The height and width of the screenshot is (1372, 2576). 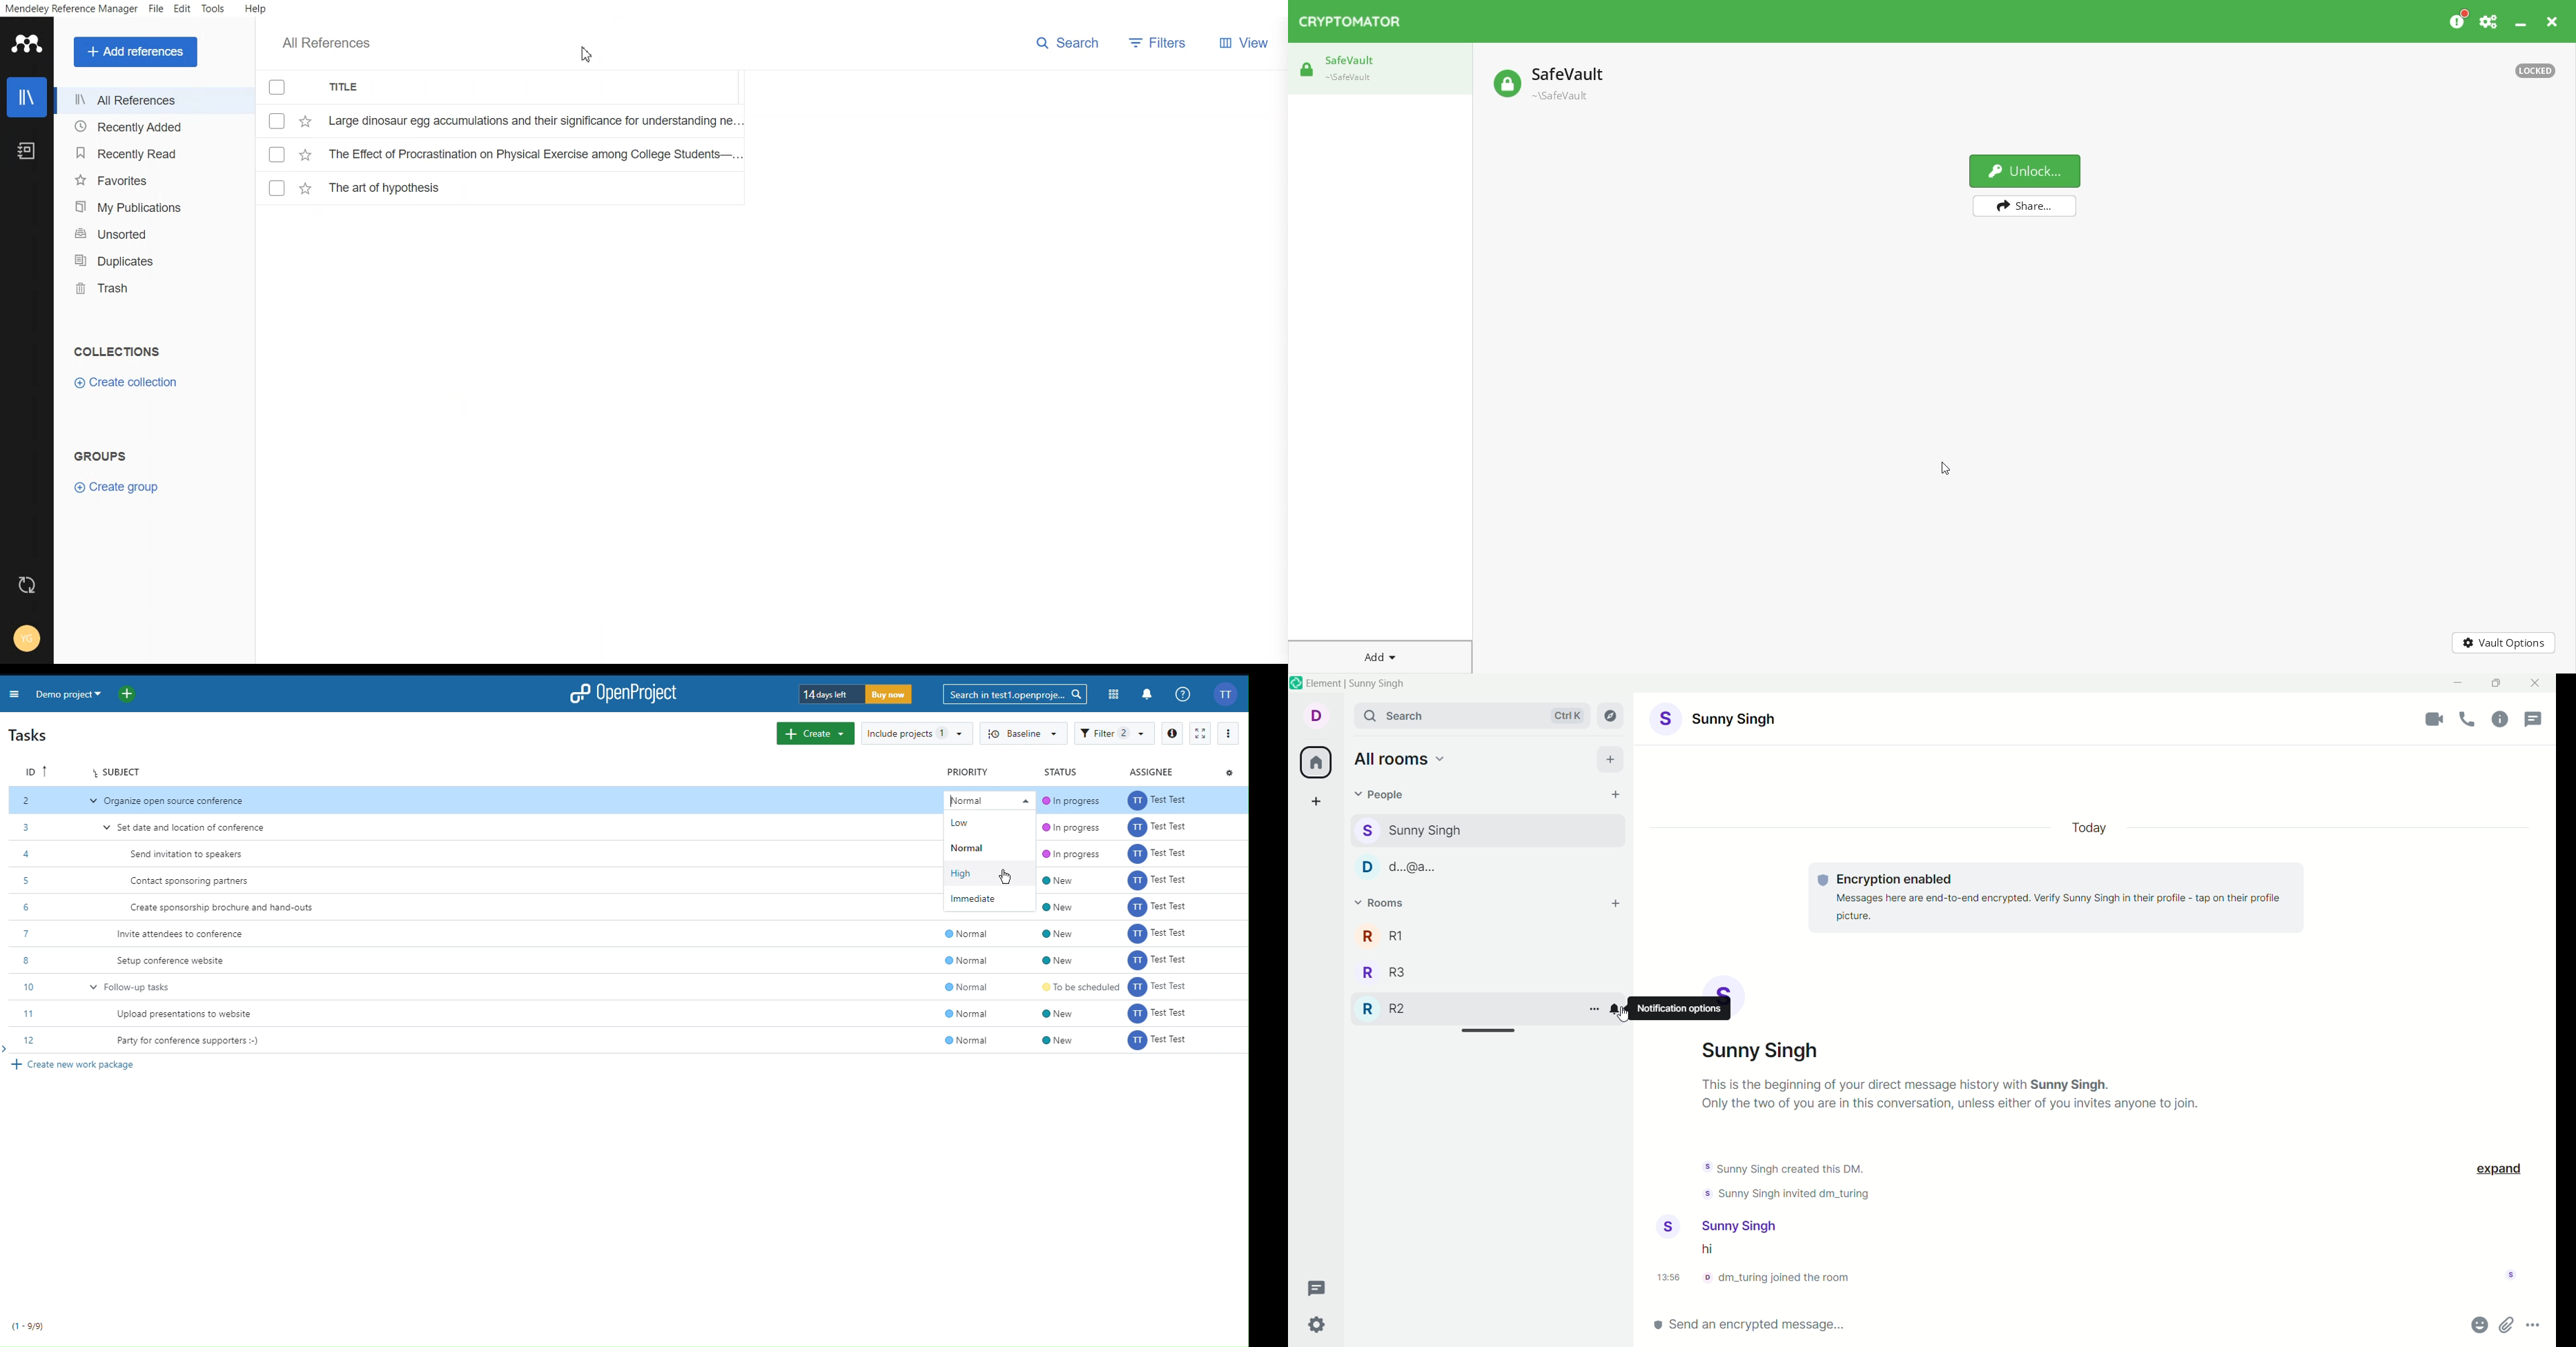 What do you see at coordinates (1114, 695) in the screenshot?
I see `Modules` at bounding box center [1114, 695].